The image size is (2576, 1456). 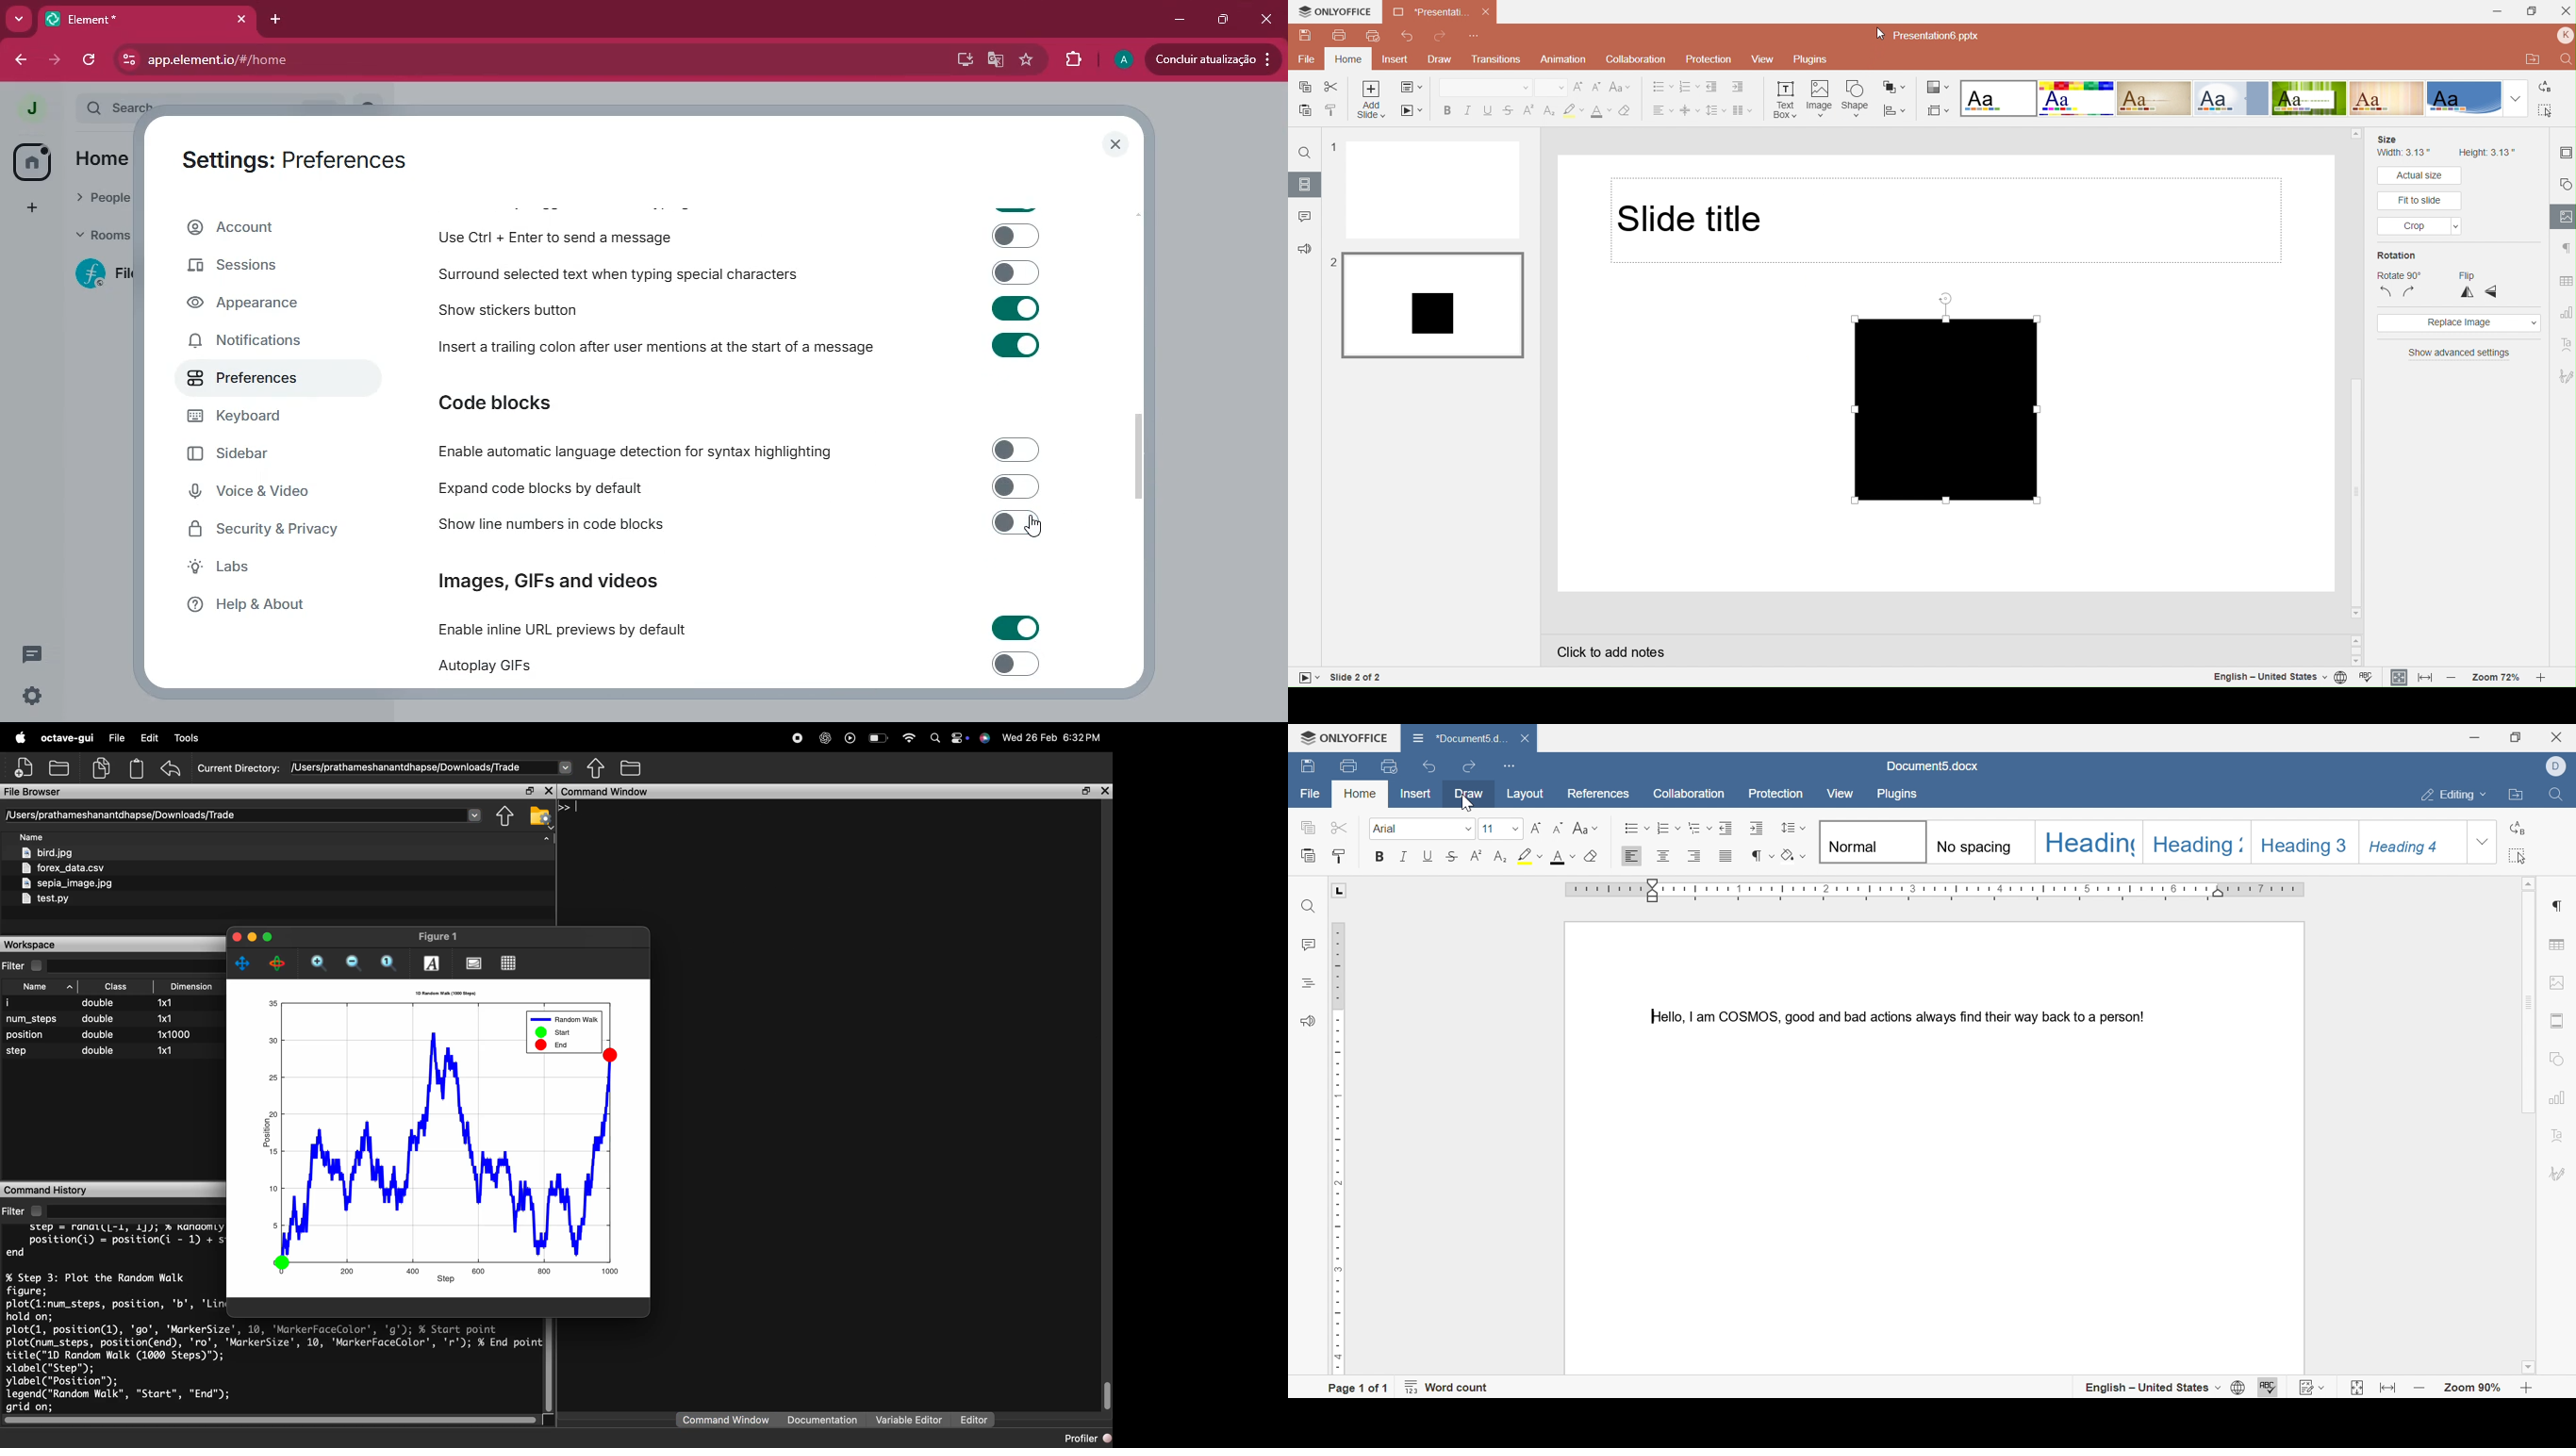 What do you see at coordinates (1027, 60) in the screenshot?
I see `favourite` at bounding box center [1027, 60].